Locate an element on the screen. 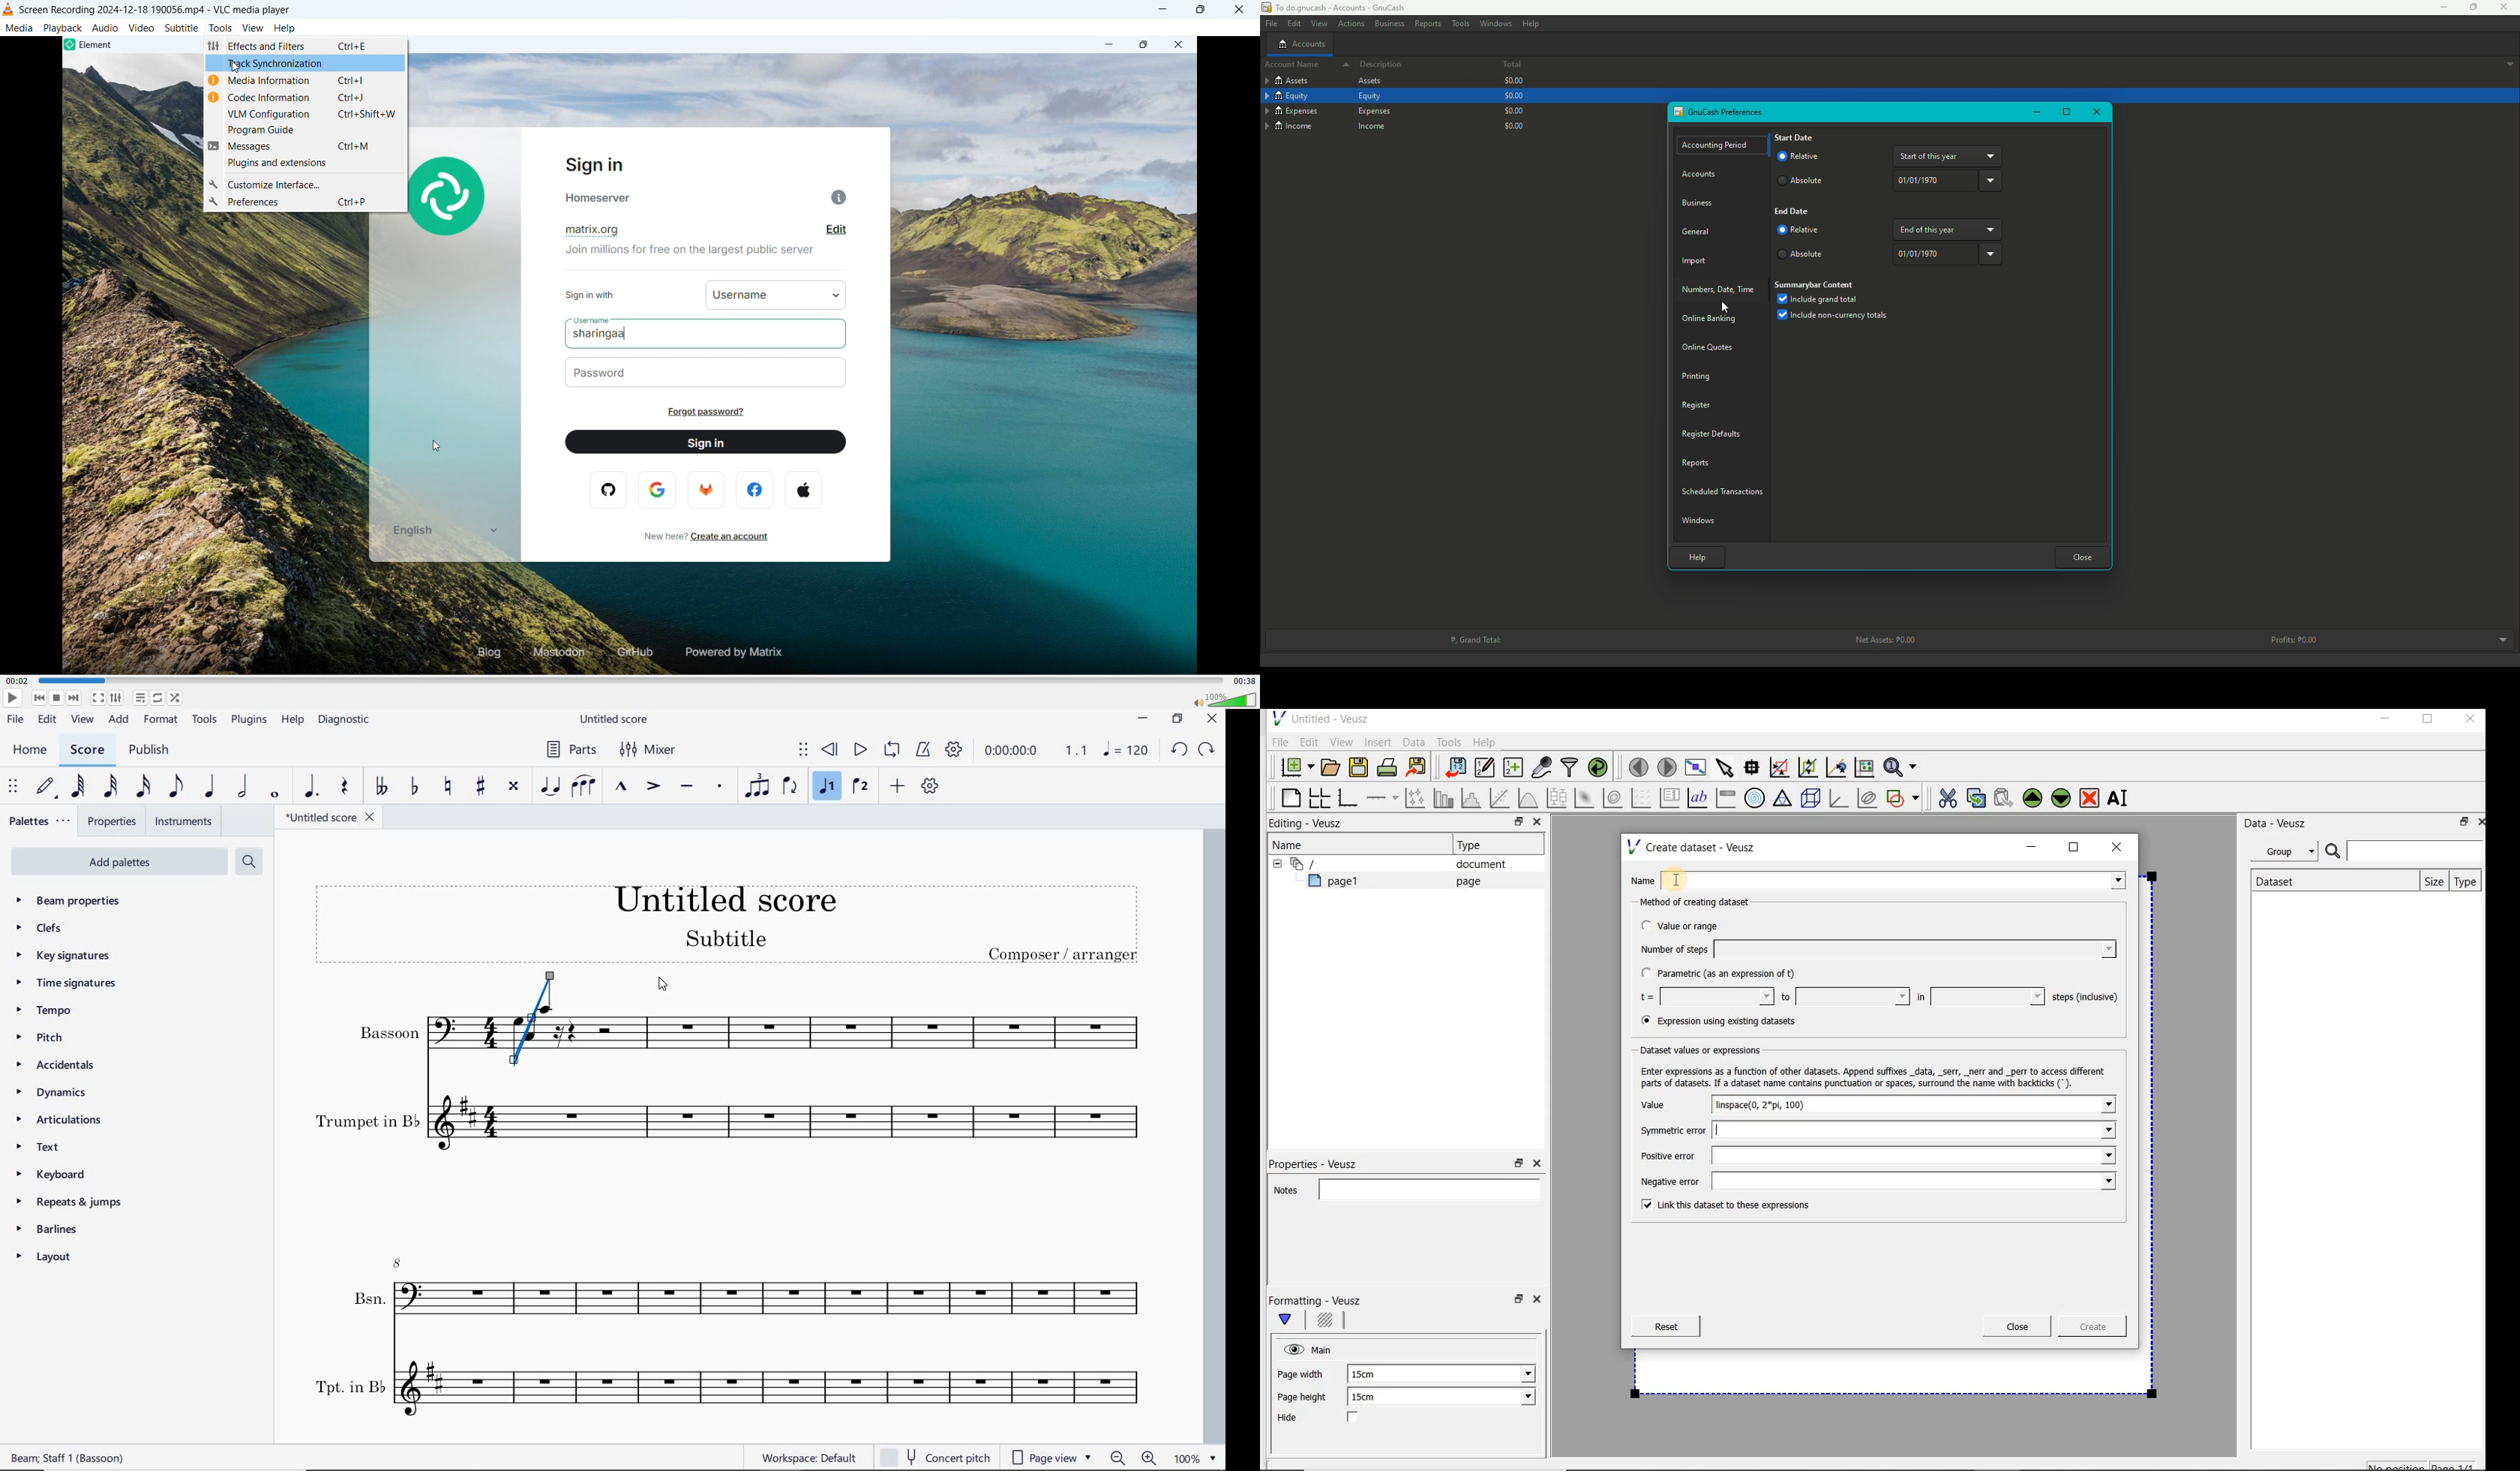 This screenshot has height=1484, width=2520. vlc media player logo is located at coordinates (9, 10).